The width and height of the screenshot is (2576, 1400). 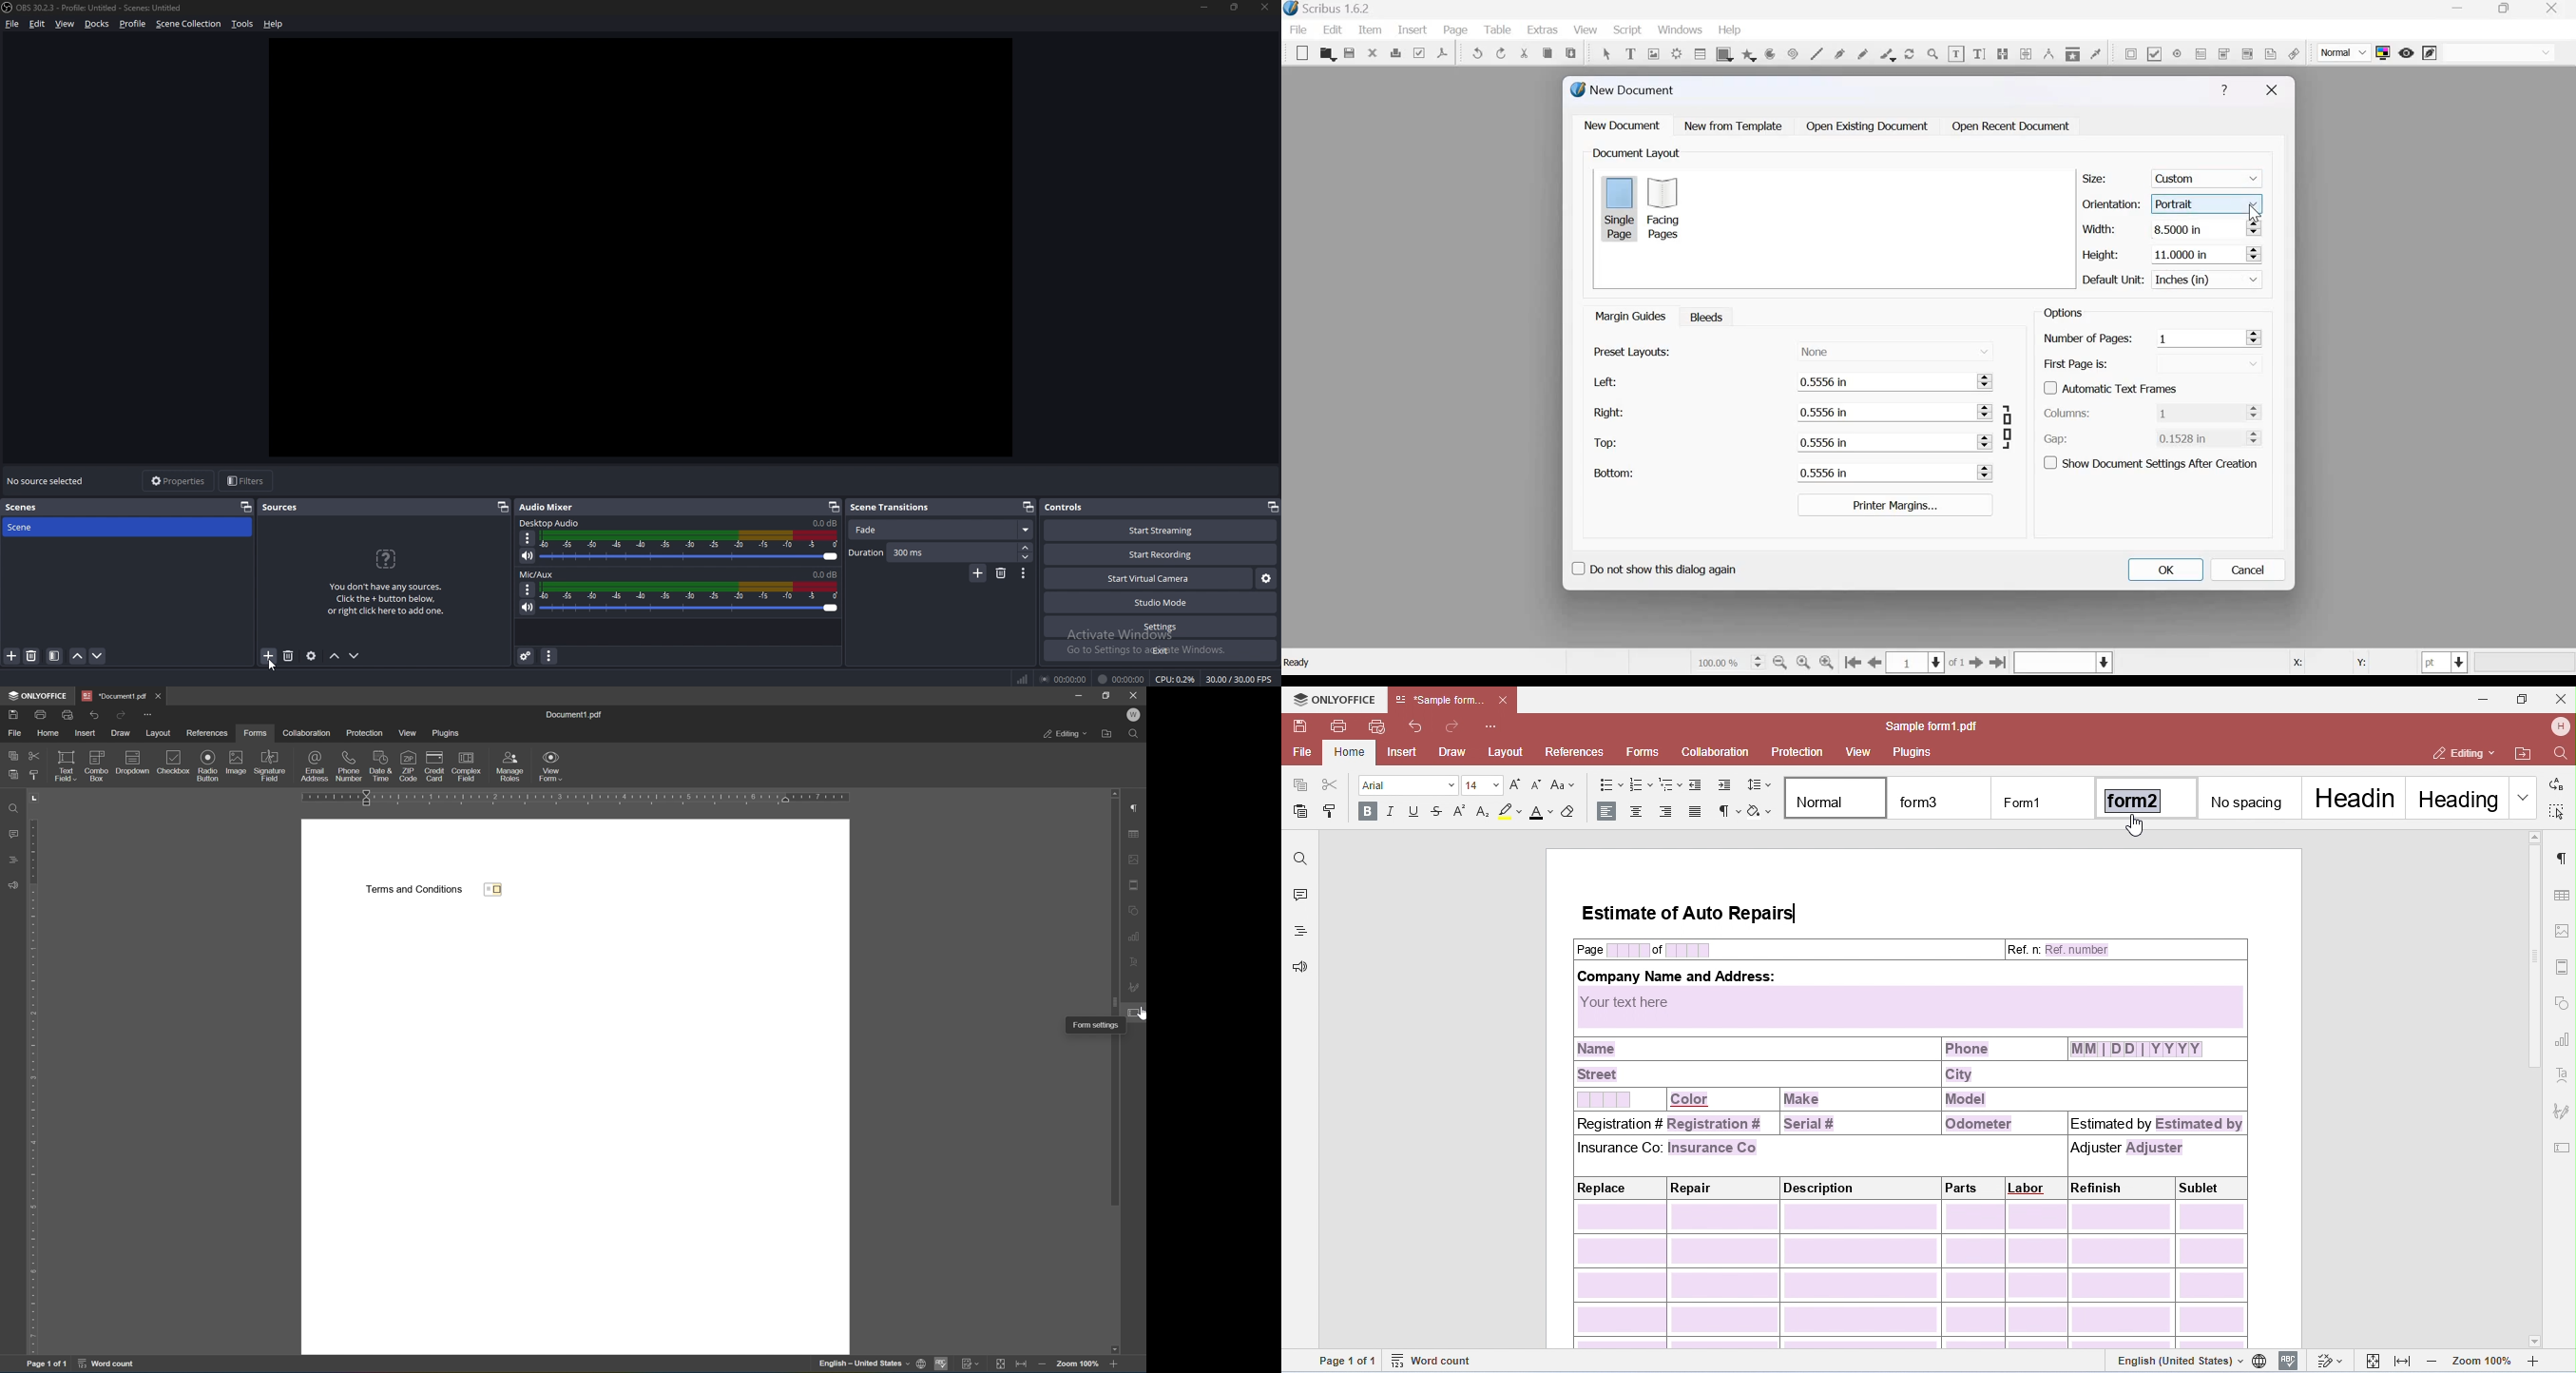 I want to click on Open Recent Document, so click(x=2012, y=127).